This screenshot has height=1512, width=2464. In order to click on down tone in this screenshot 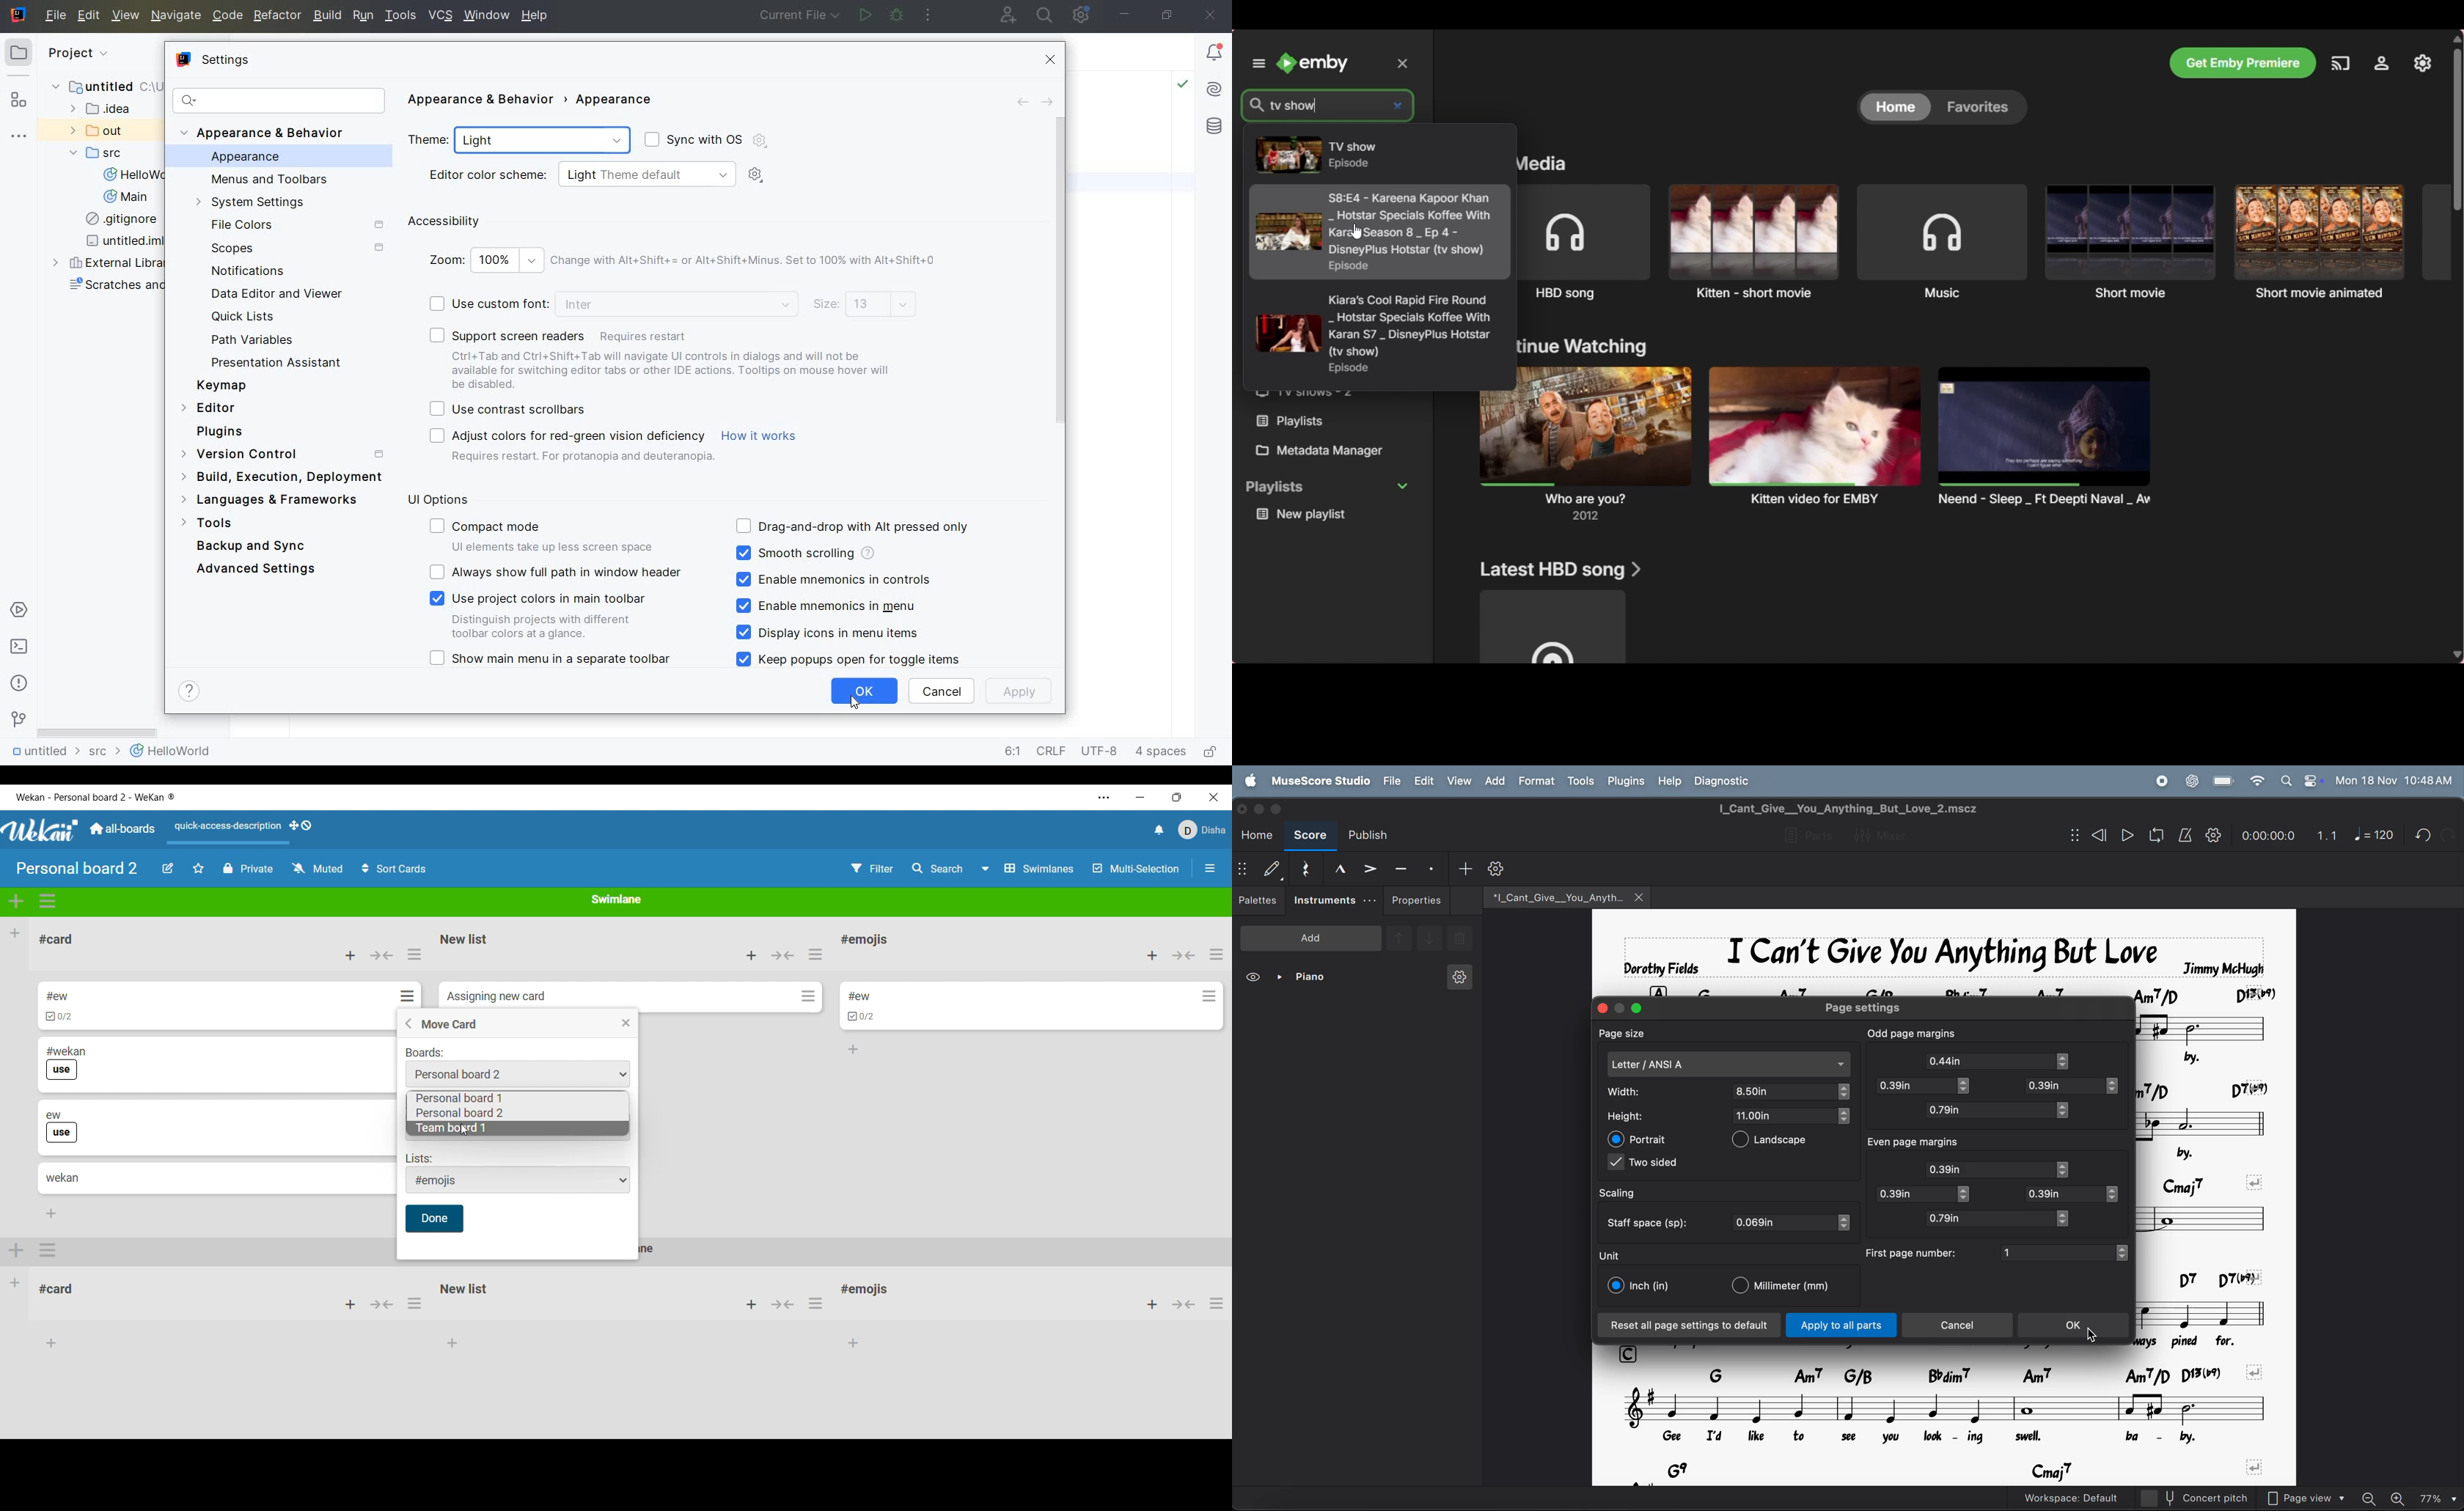, I will do `click(1430, 939)`.